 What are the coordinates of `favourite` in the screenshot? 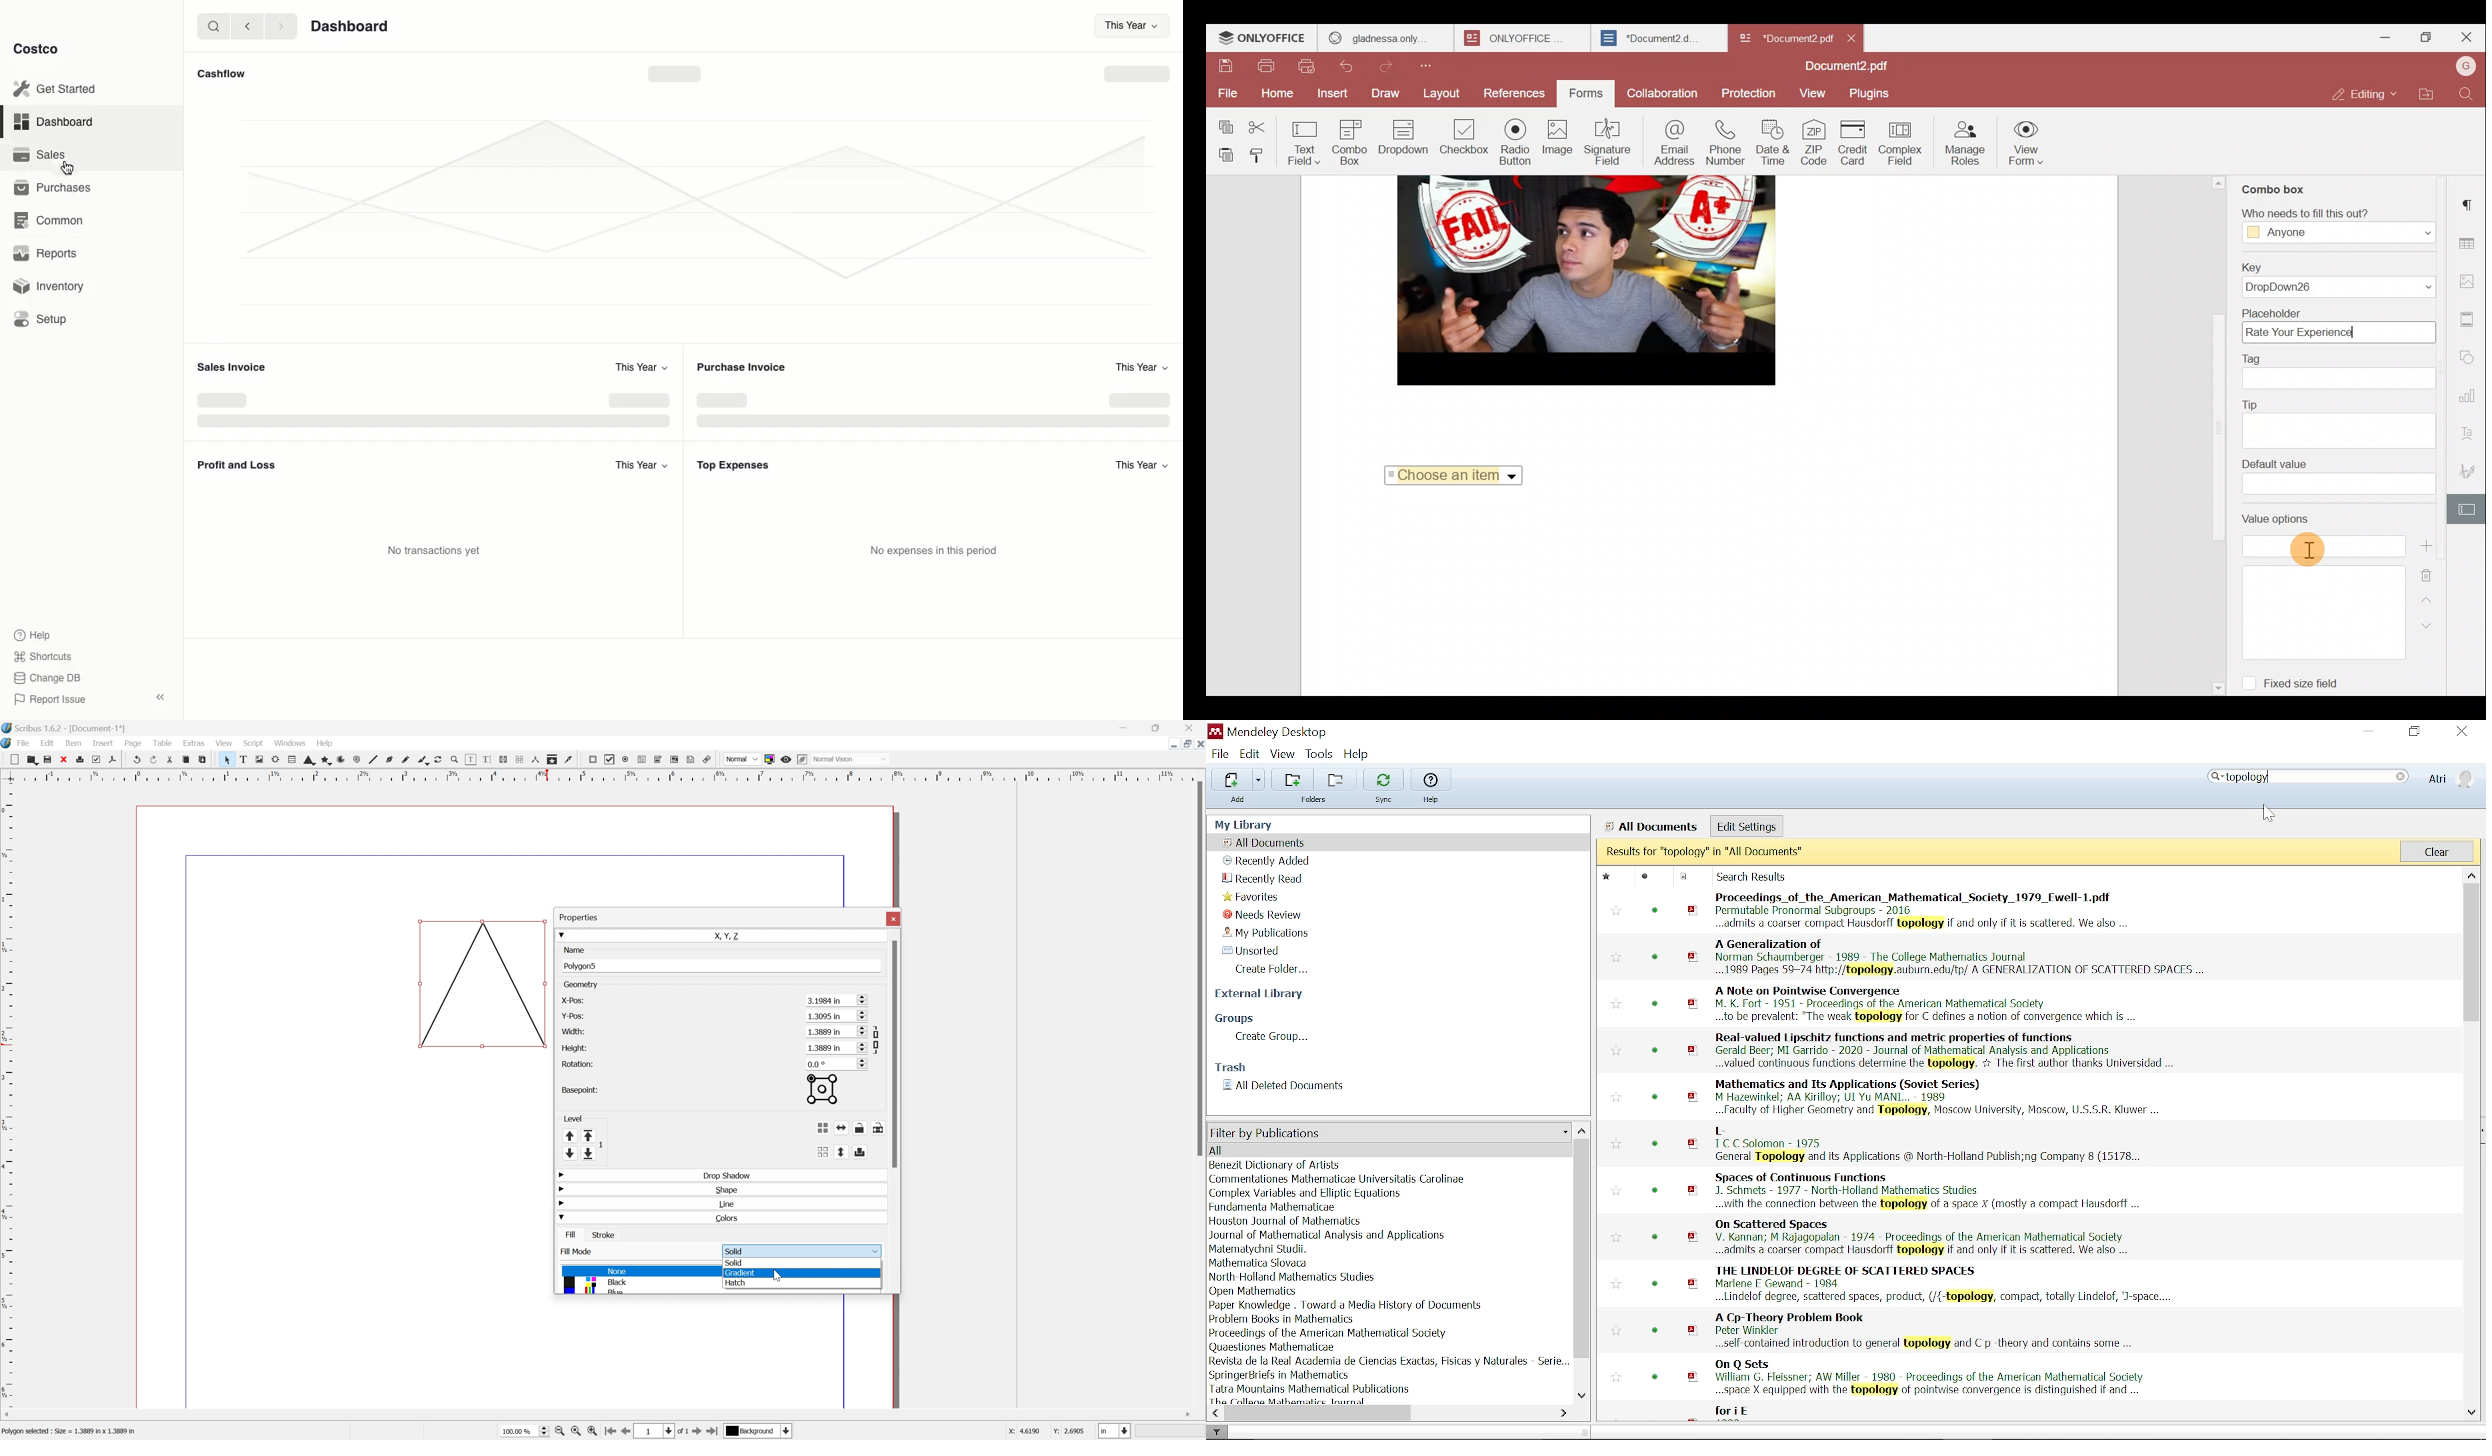 It's located at (1616, 1283).